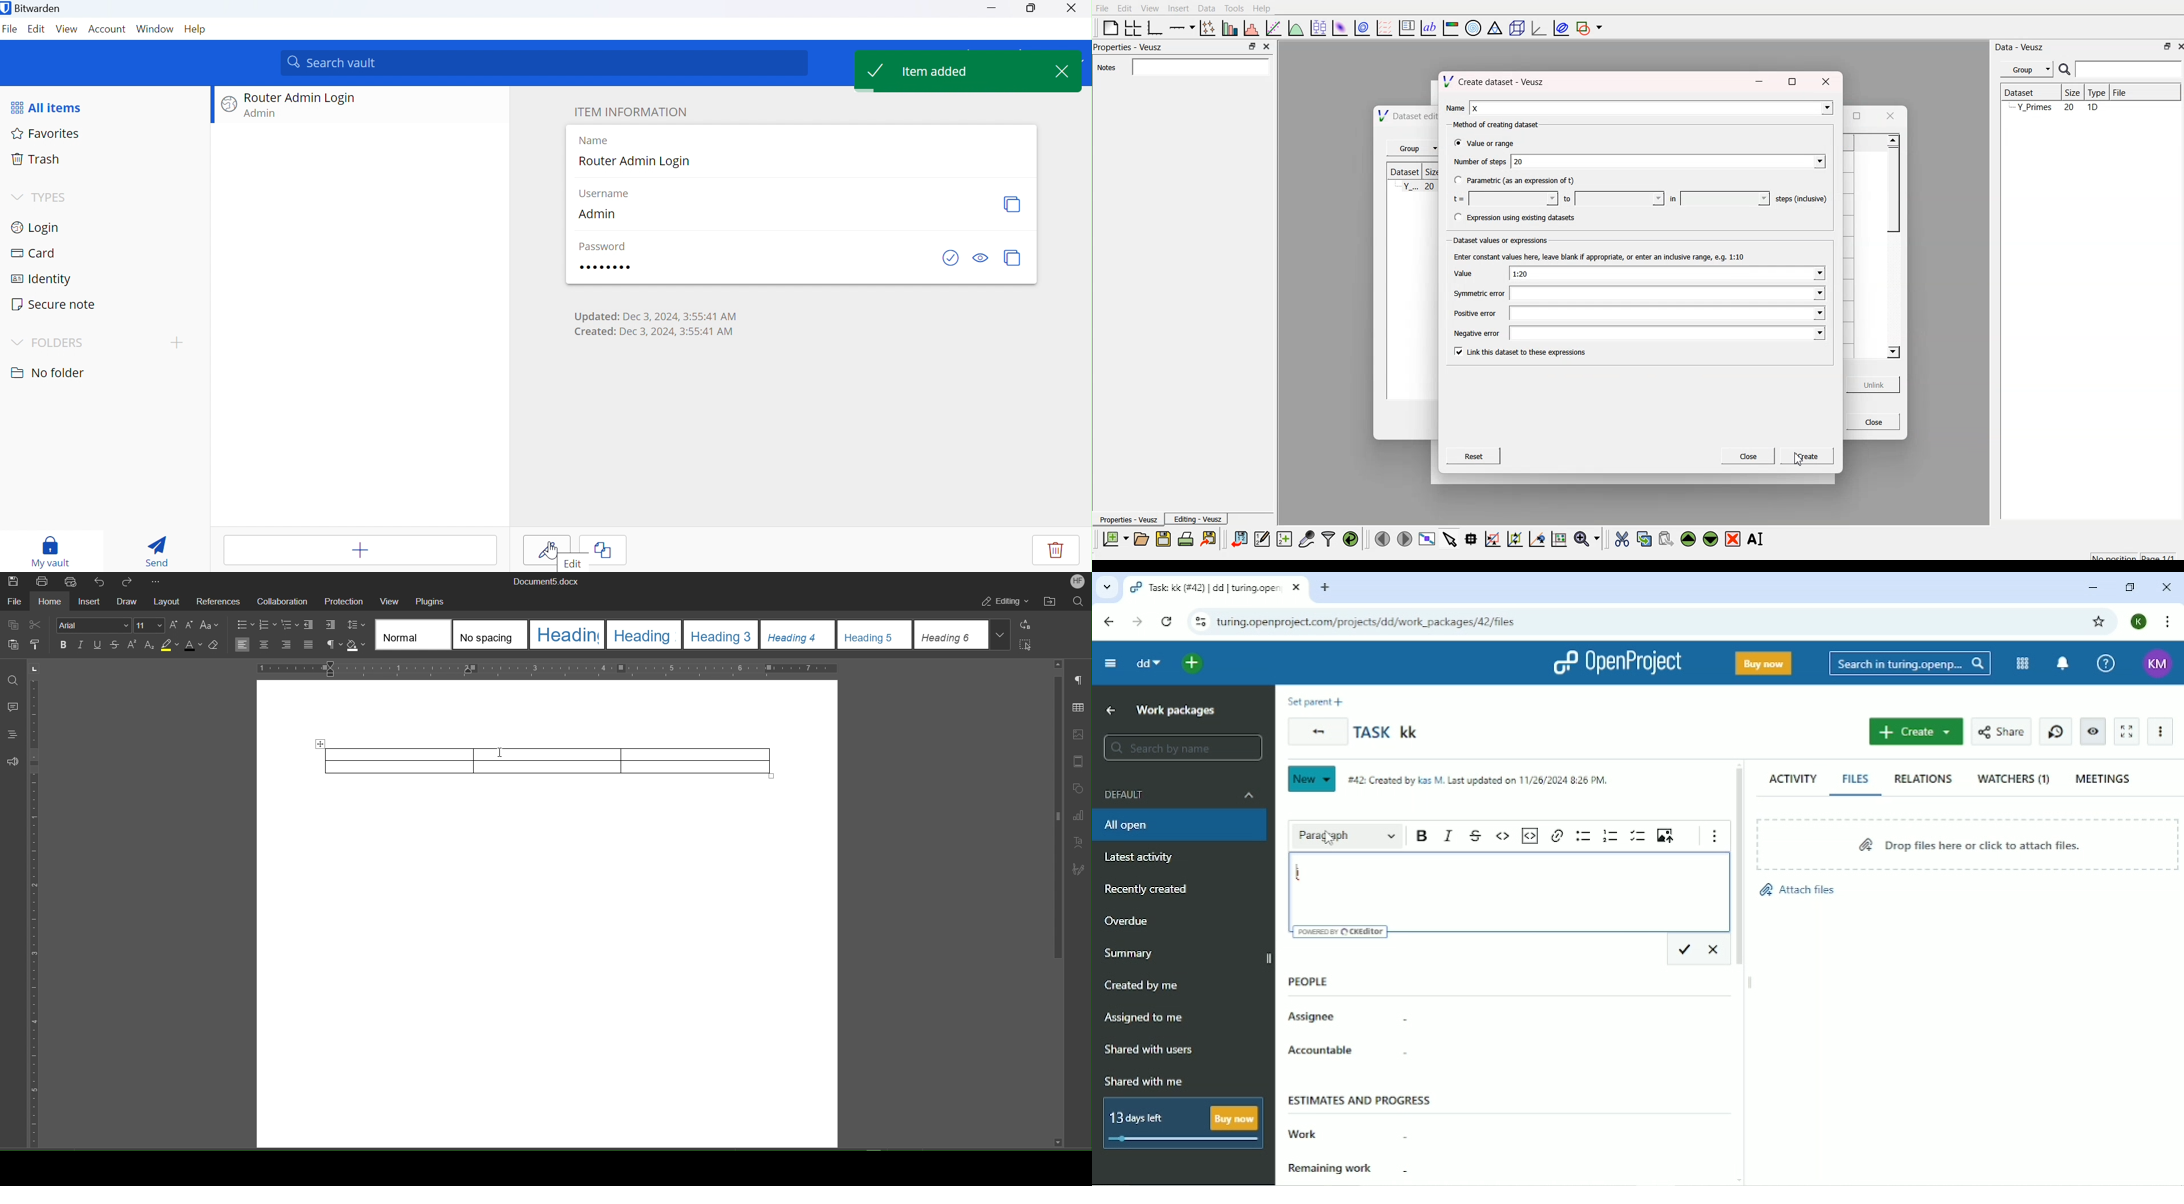 The width and height of the screenshot is (2184, 1204). What do you see at coordinates (1167, 620) in the screenshot?
I see `Reload this page` at bounding box center [1167, 620].